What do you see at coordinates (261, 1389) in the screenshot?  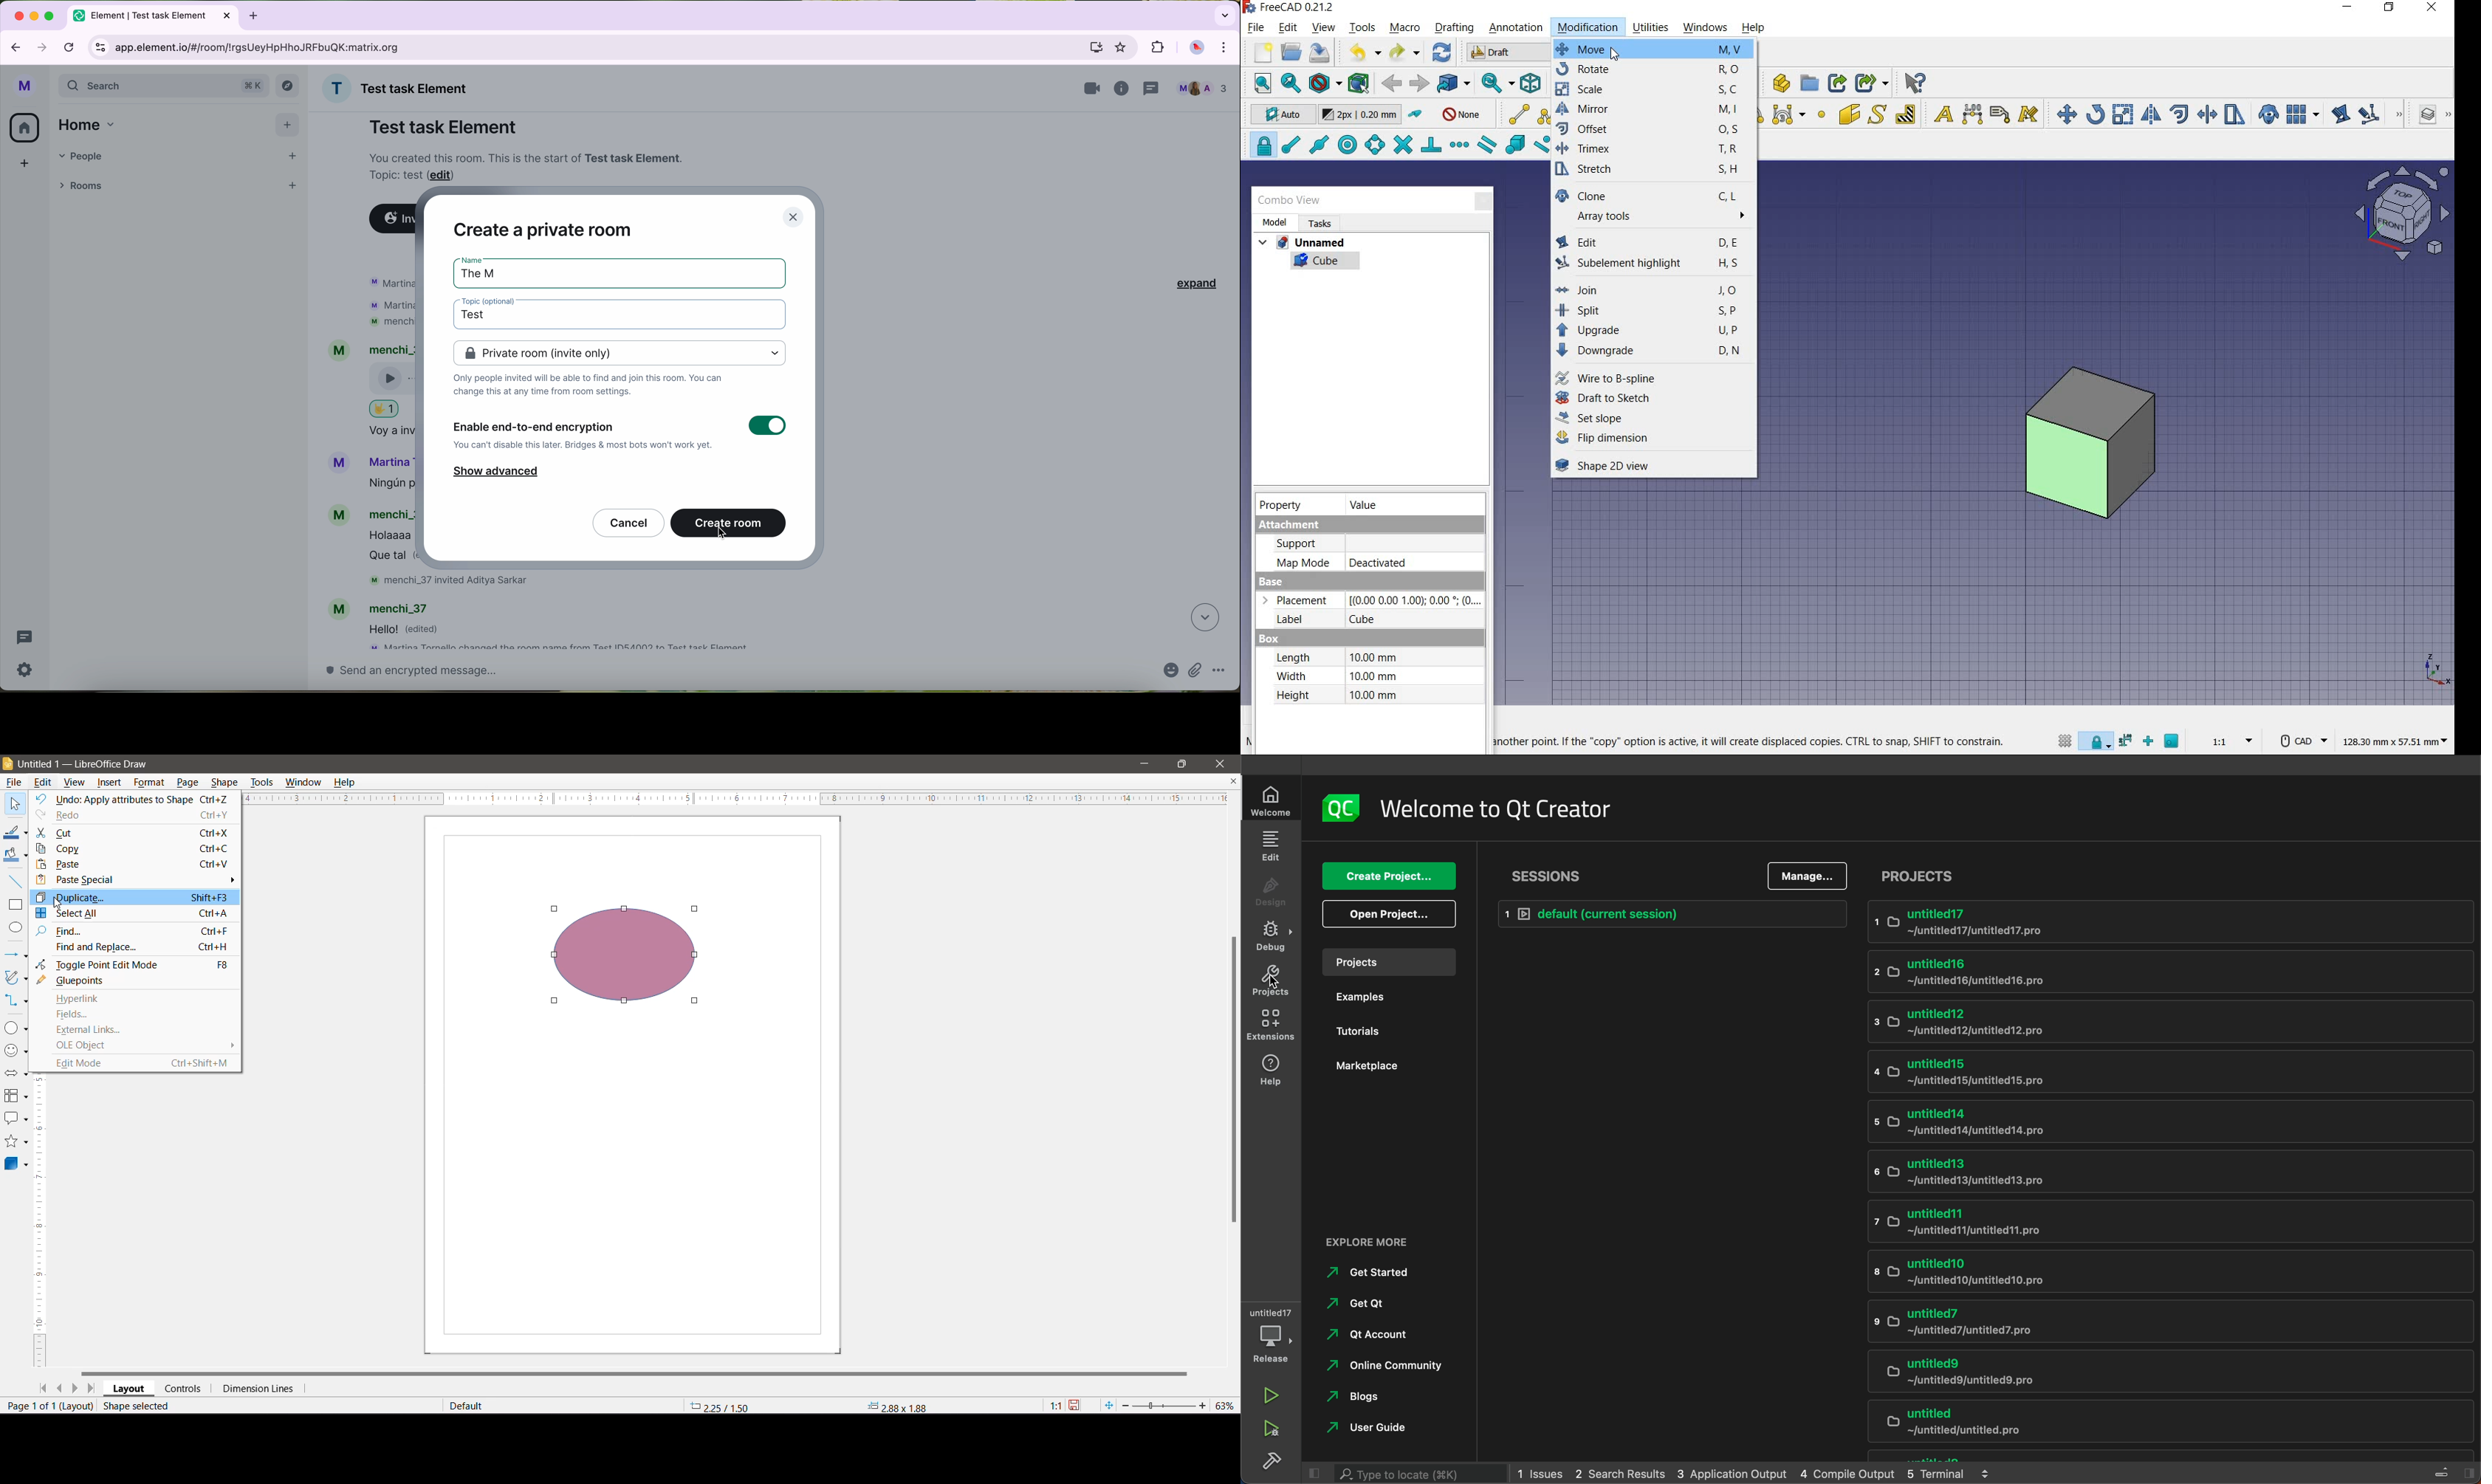 I see `Dimension Lines` at bounding box center [261, 1389].